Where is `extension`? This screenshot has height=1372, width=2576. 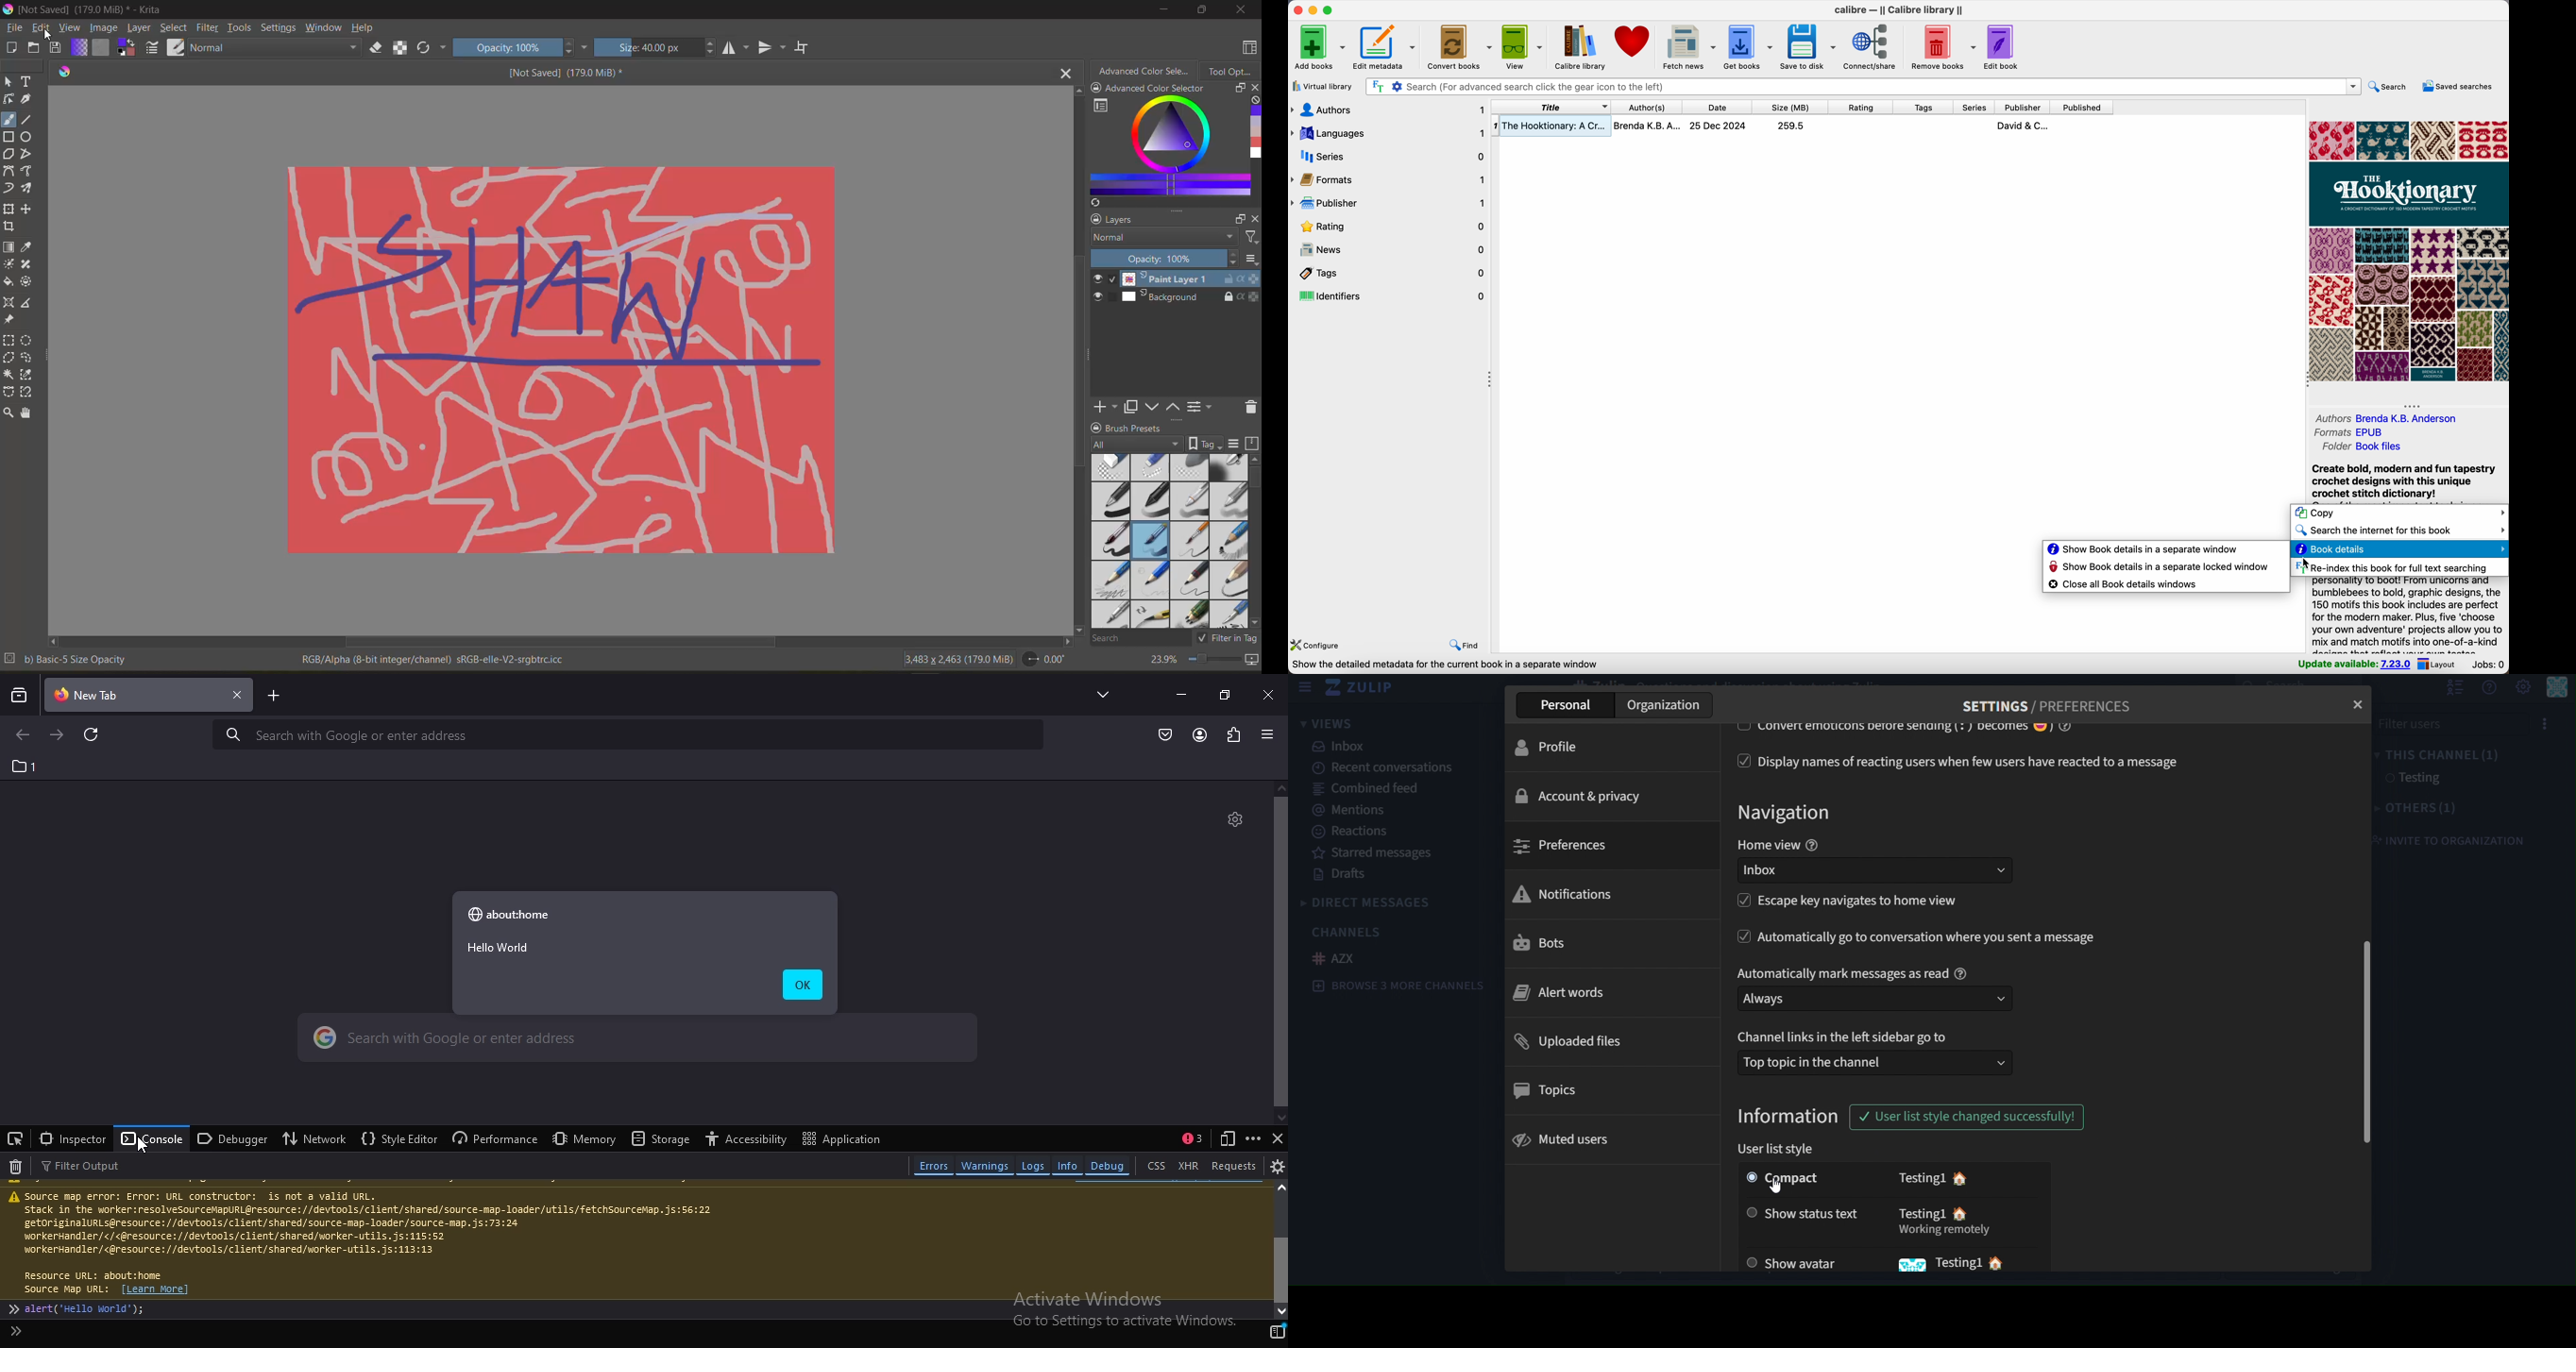 extension is located at coordinates (1234, 735).